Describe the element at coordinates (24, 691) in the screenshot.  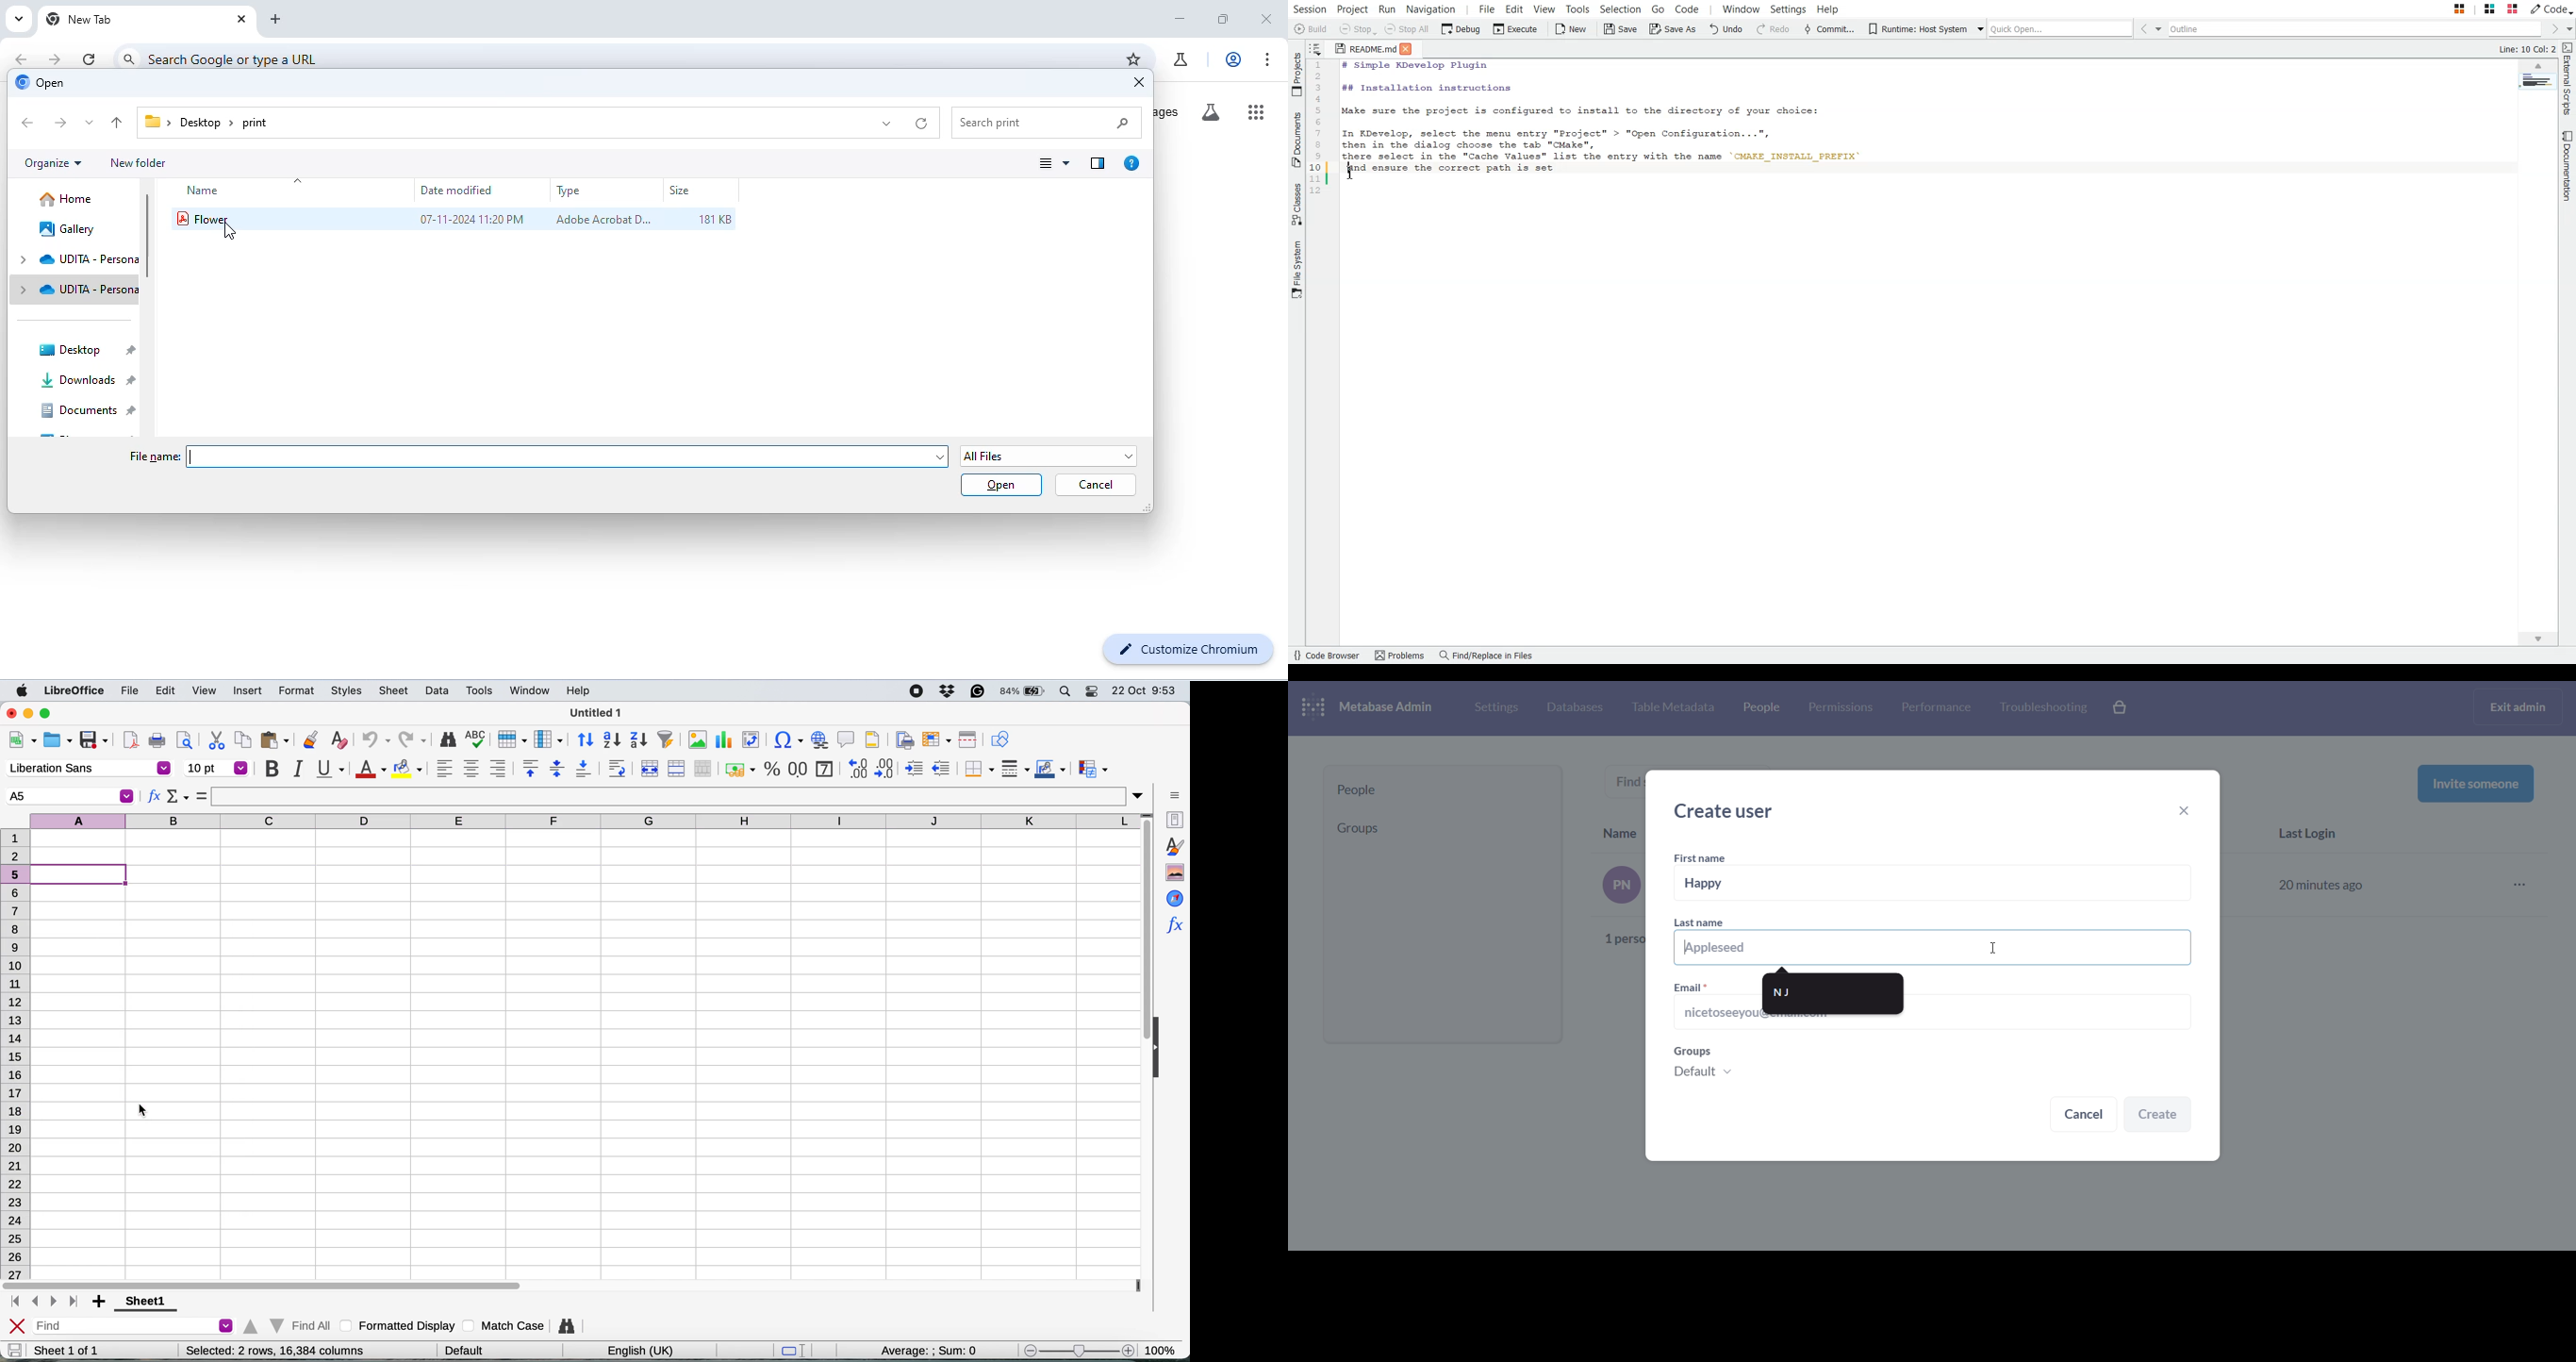
I see `system logo` at that location.